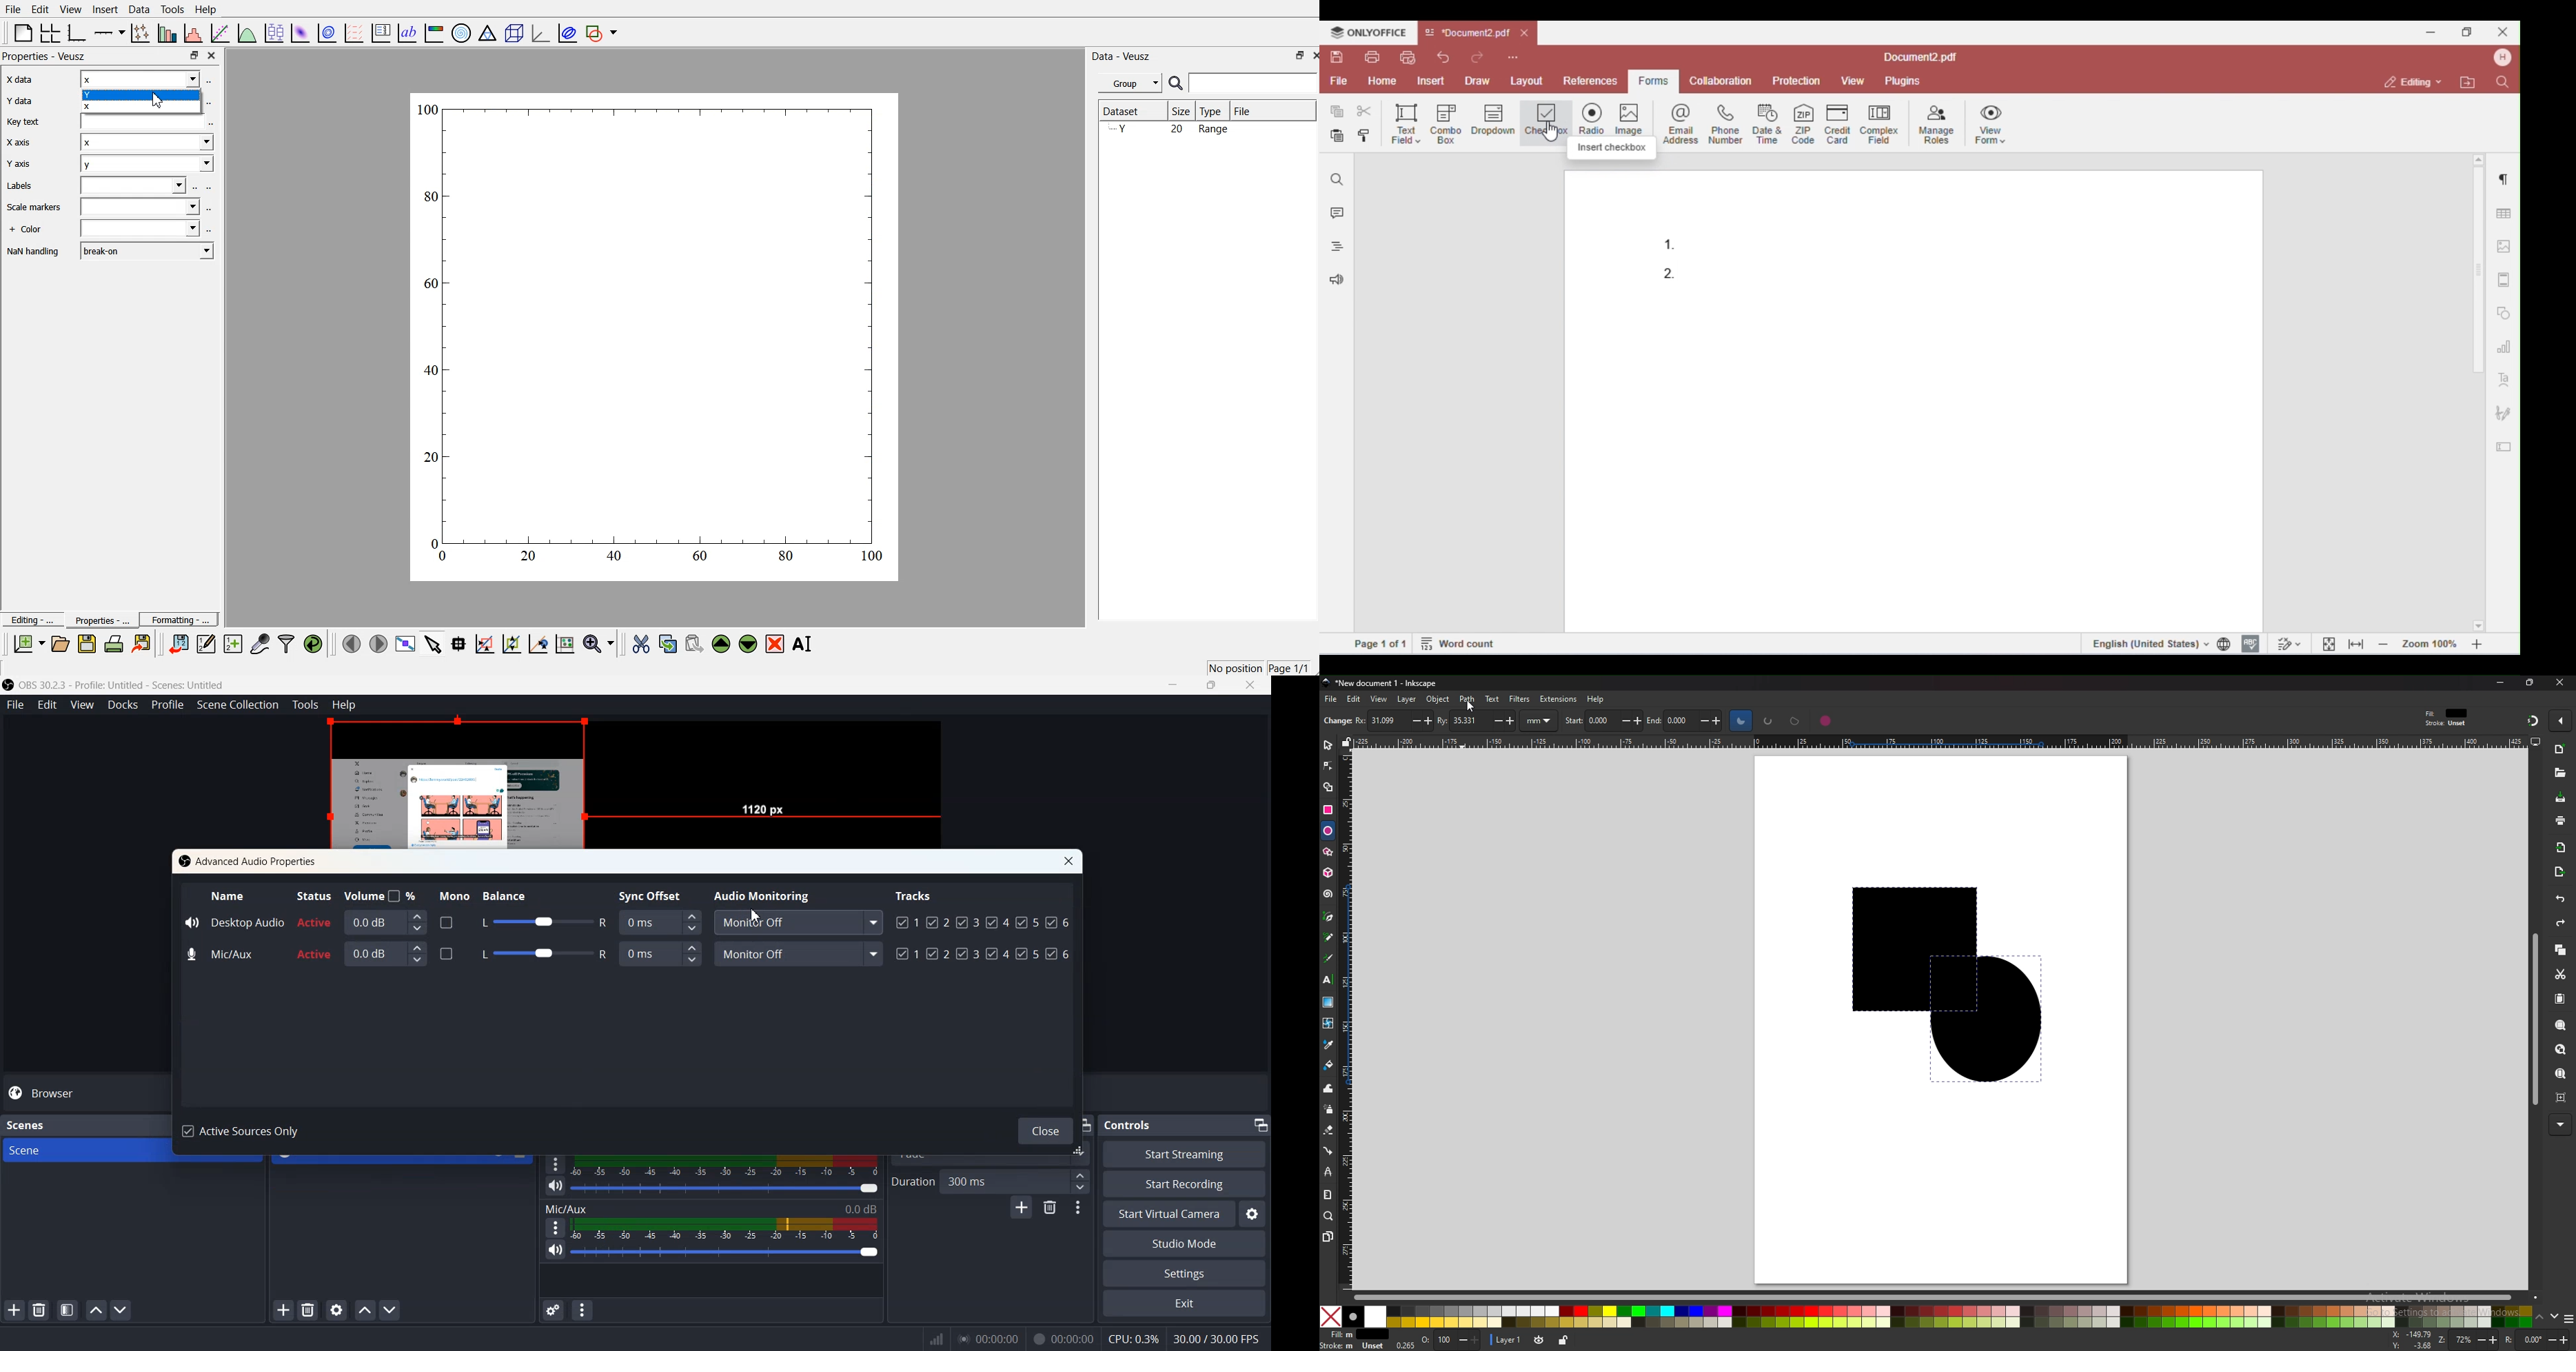 The width and height of the screenshot is (2576, 1372). I want to click on Add configurable transistion, so click(1021, 1209).